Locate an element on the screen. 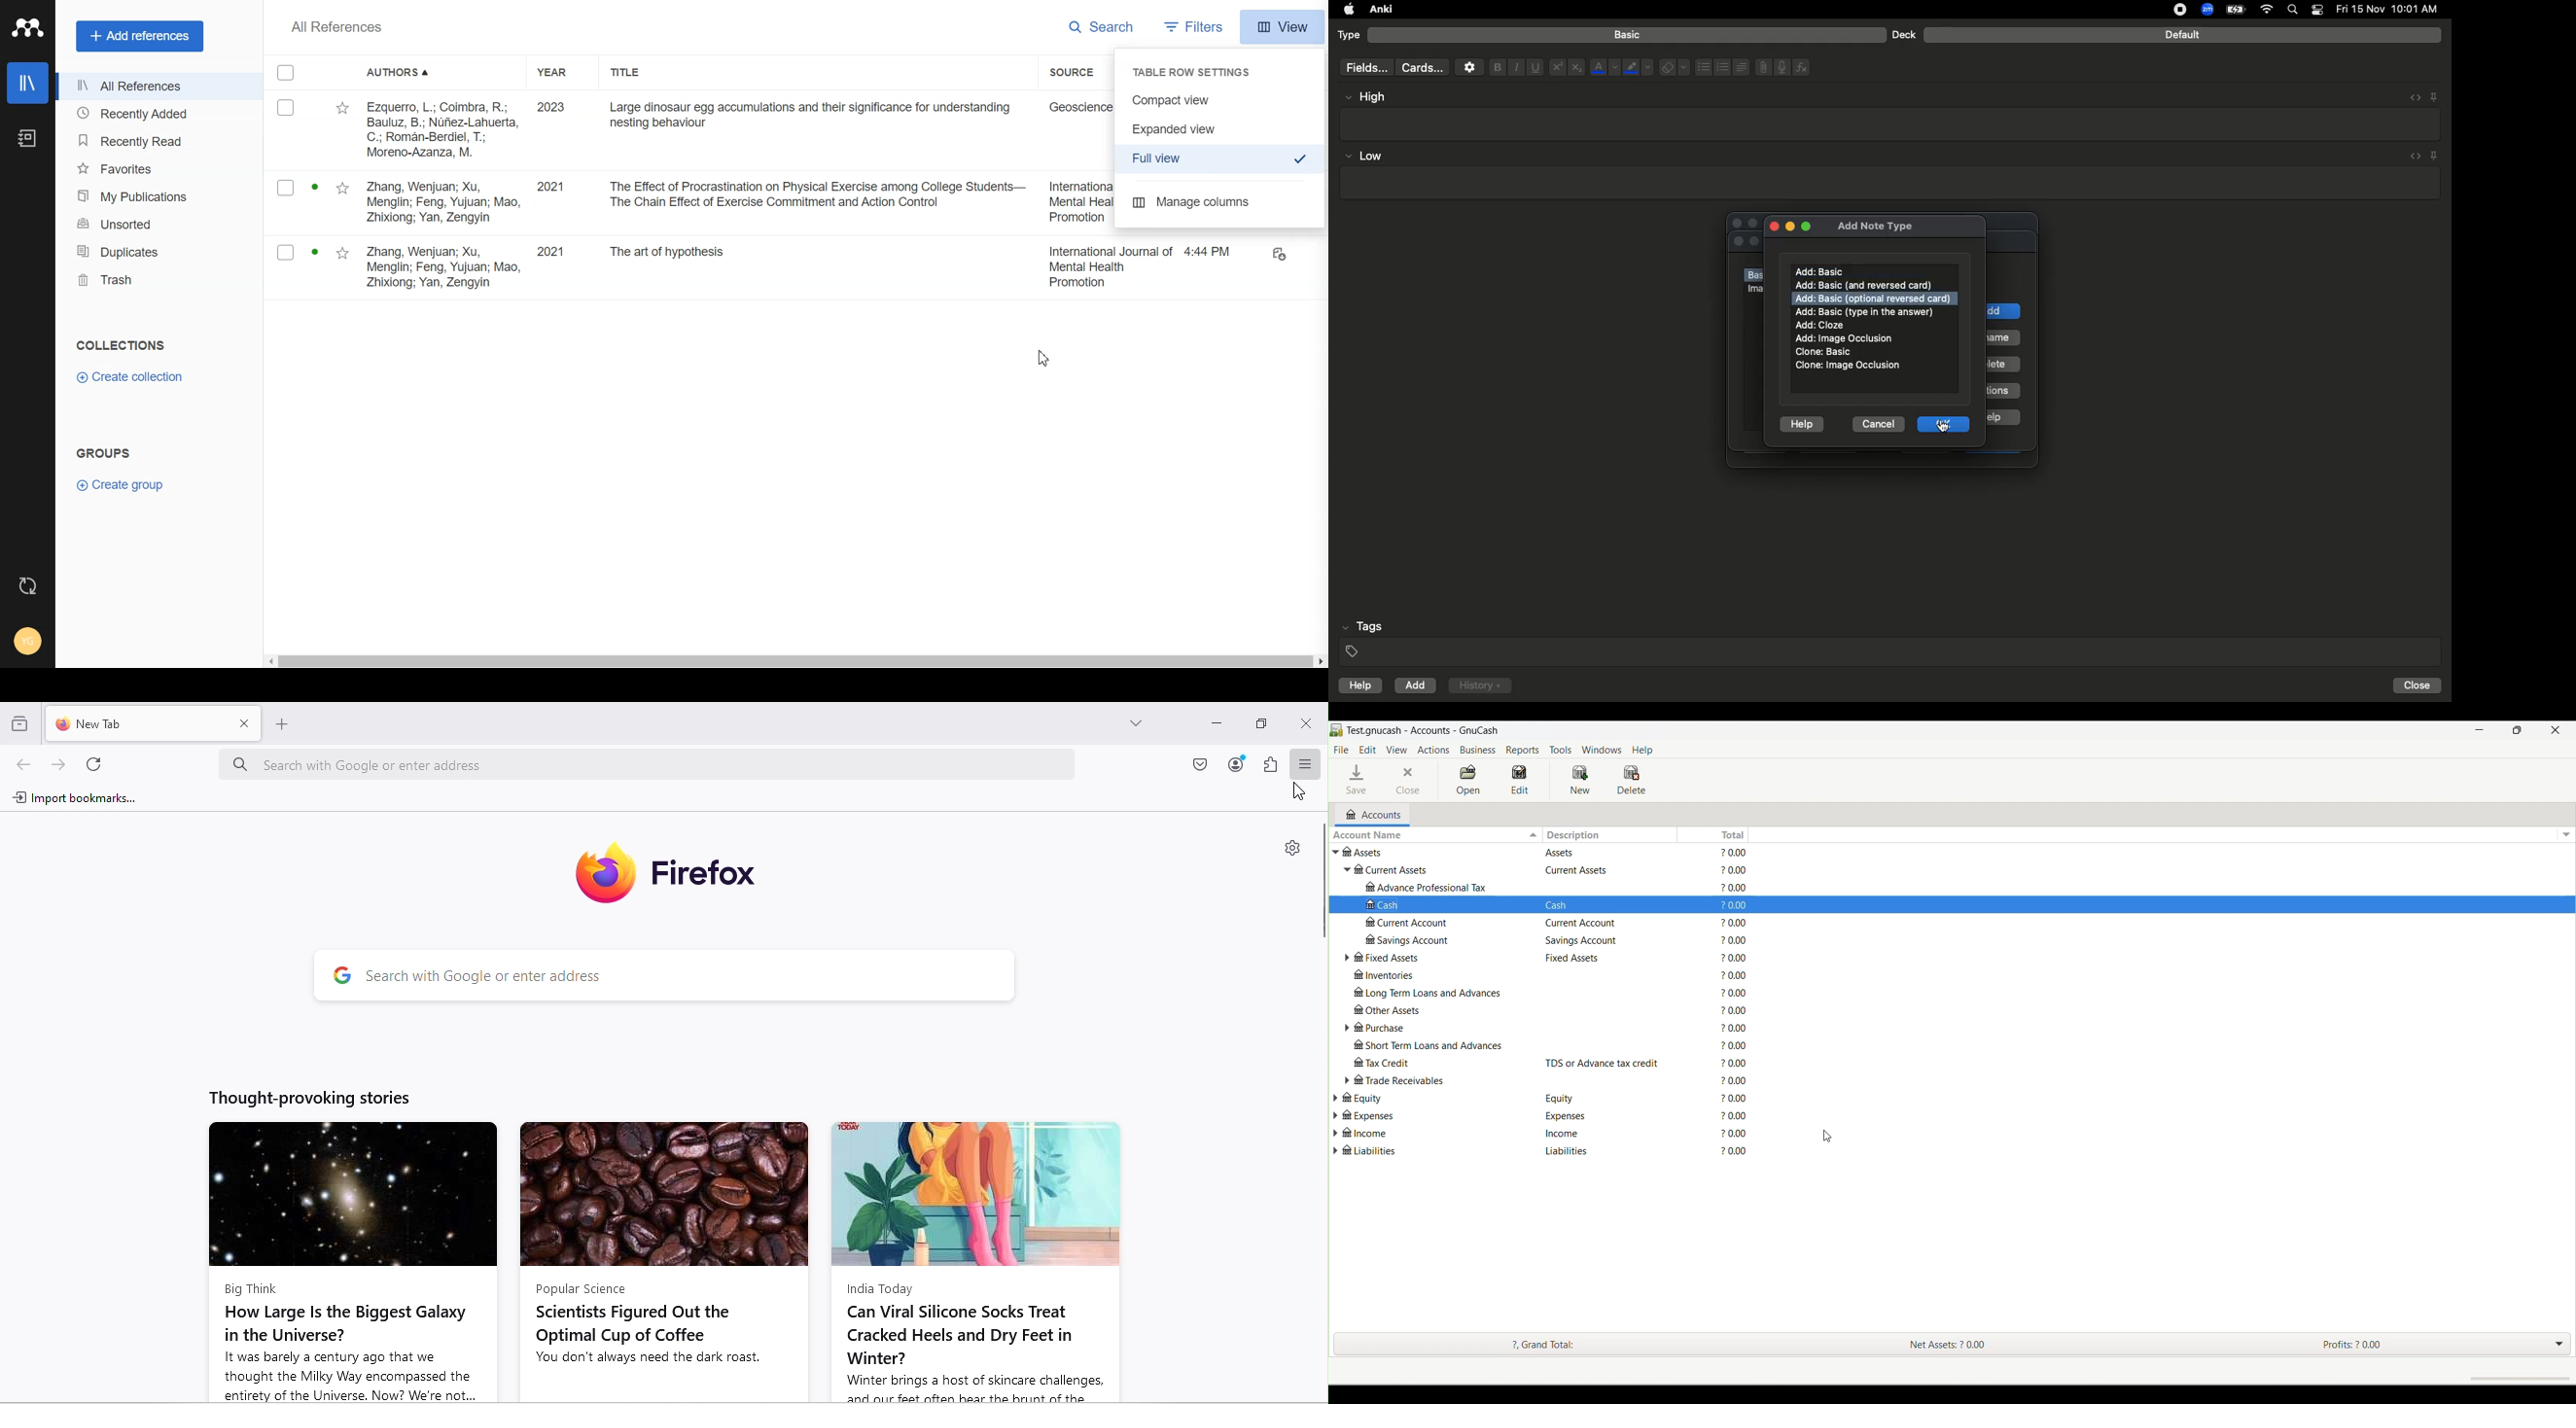 This screenshot has height=1428, width=2576. Respective inputs is located at coordinates (1605, 1004).